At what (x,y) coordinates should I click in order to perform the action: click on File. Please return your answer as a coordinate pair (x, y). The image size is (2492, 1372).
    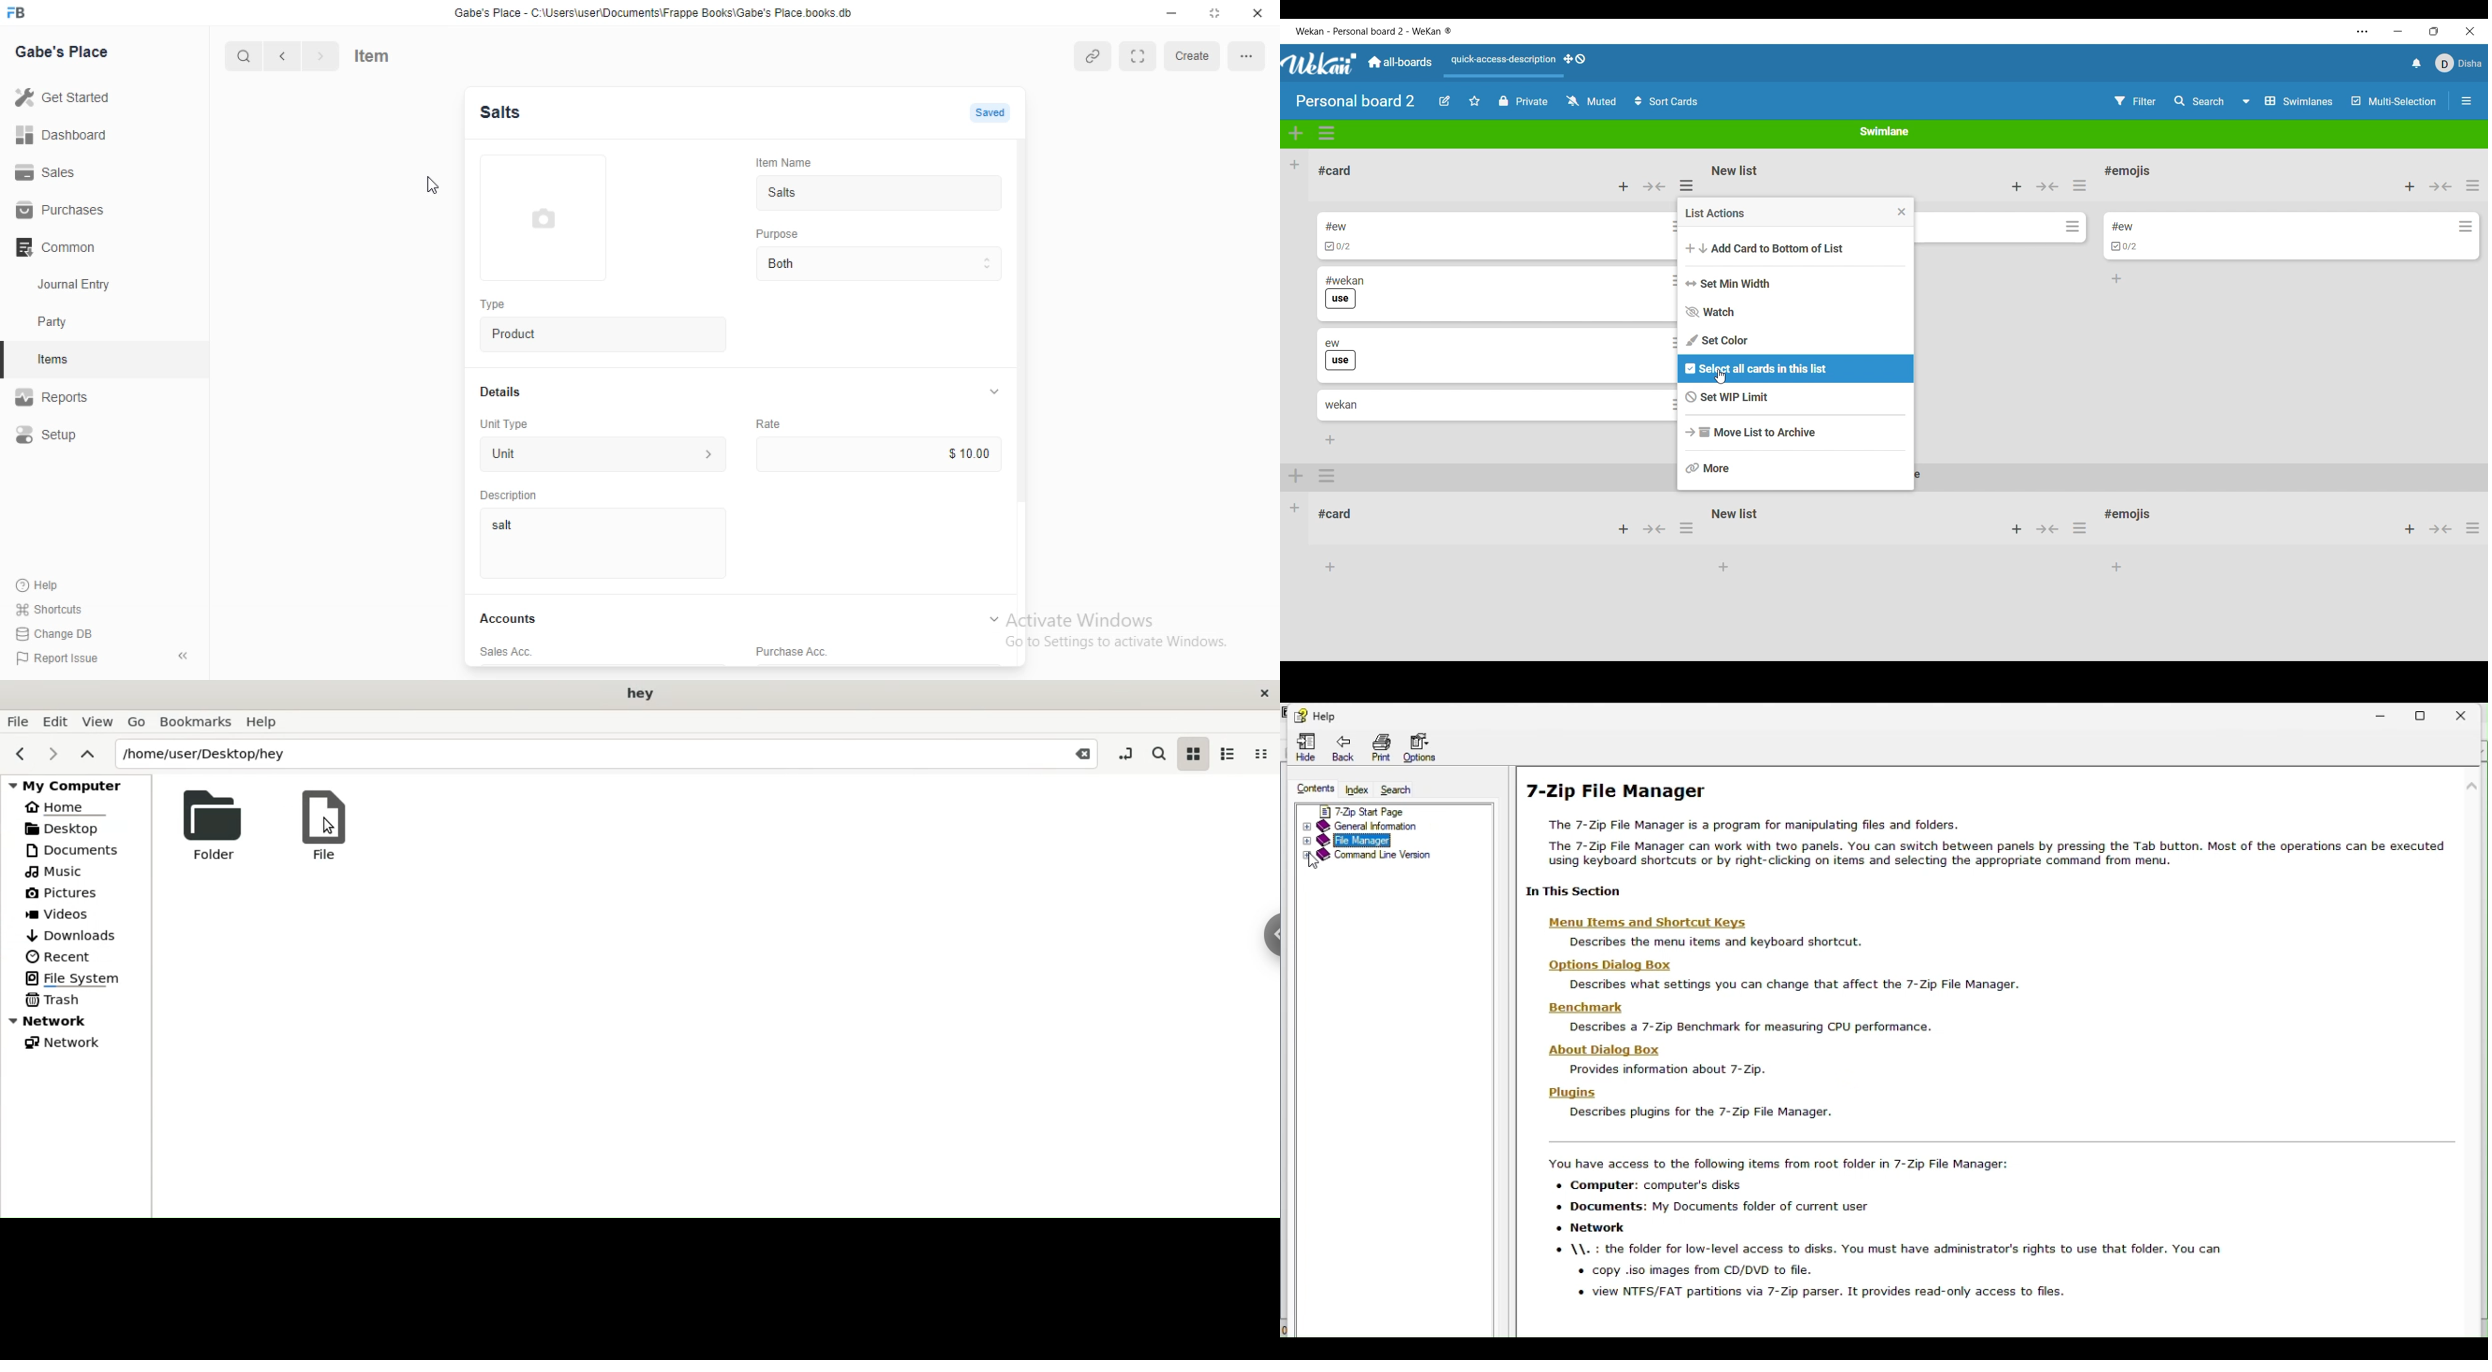
    Looking at the image, I should click on (18, 721).